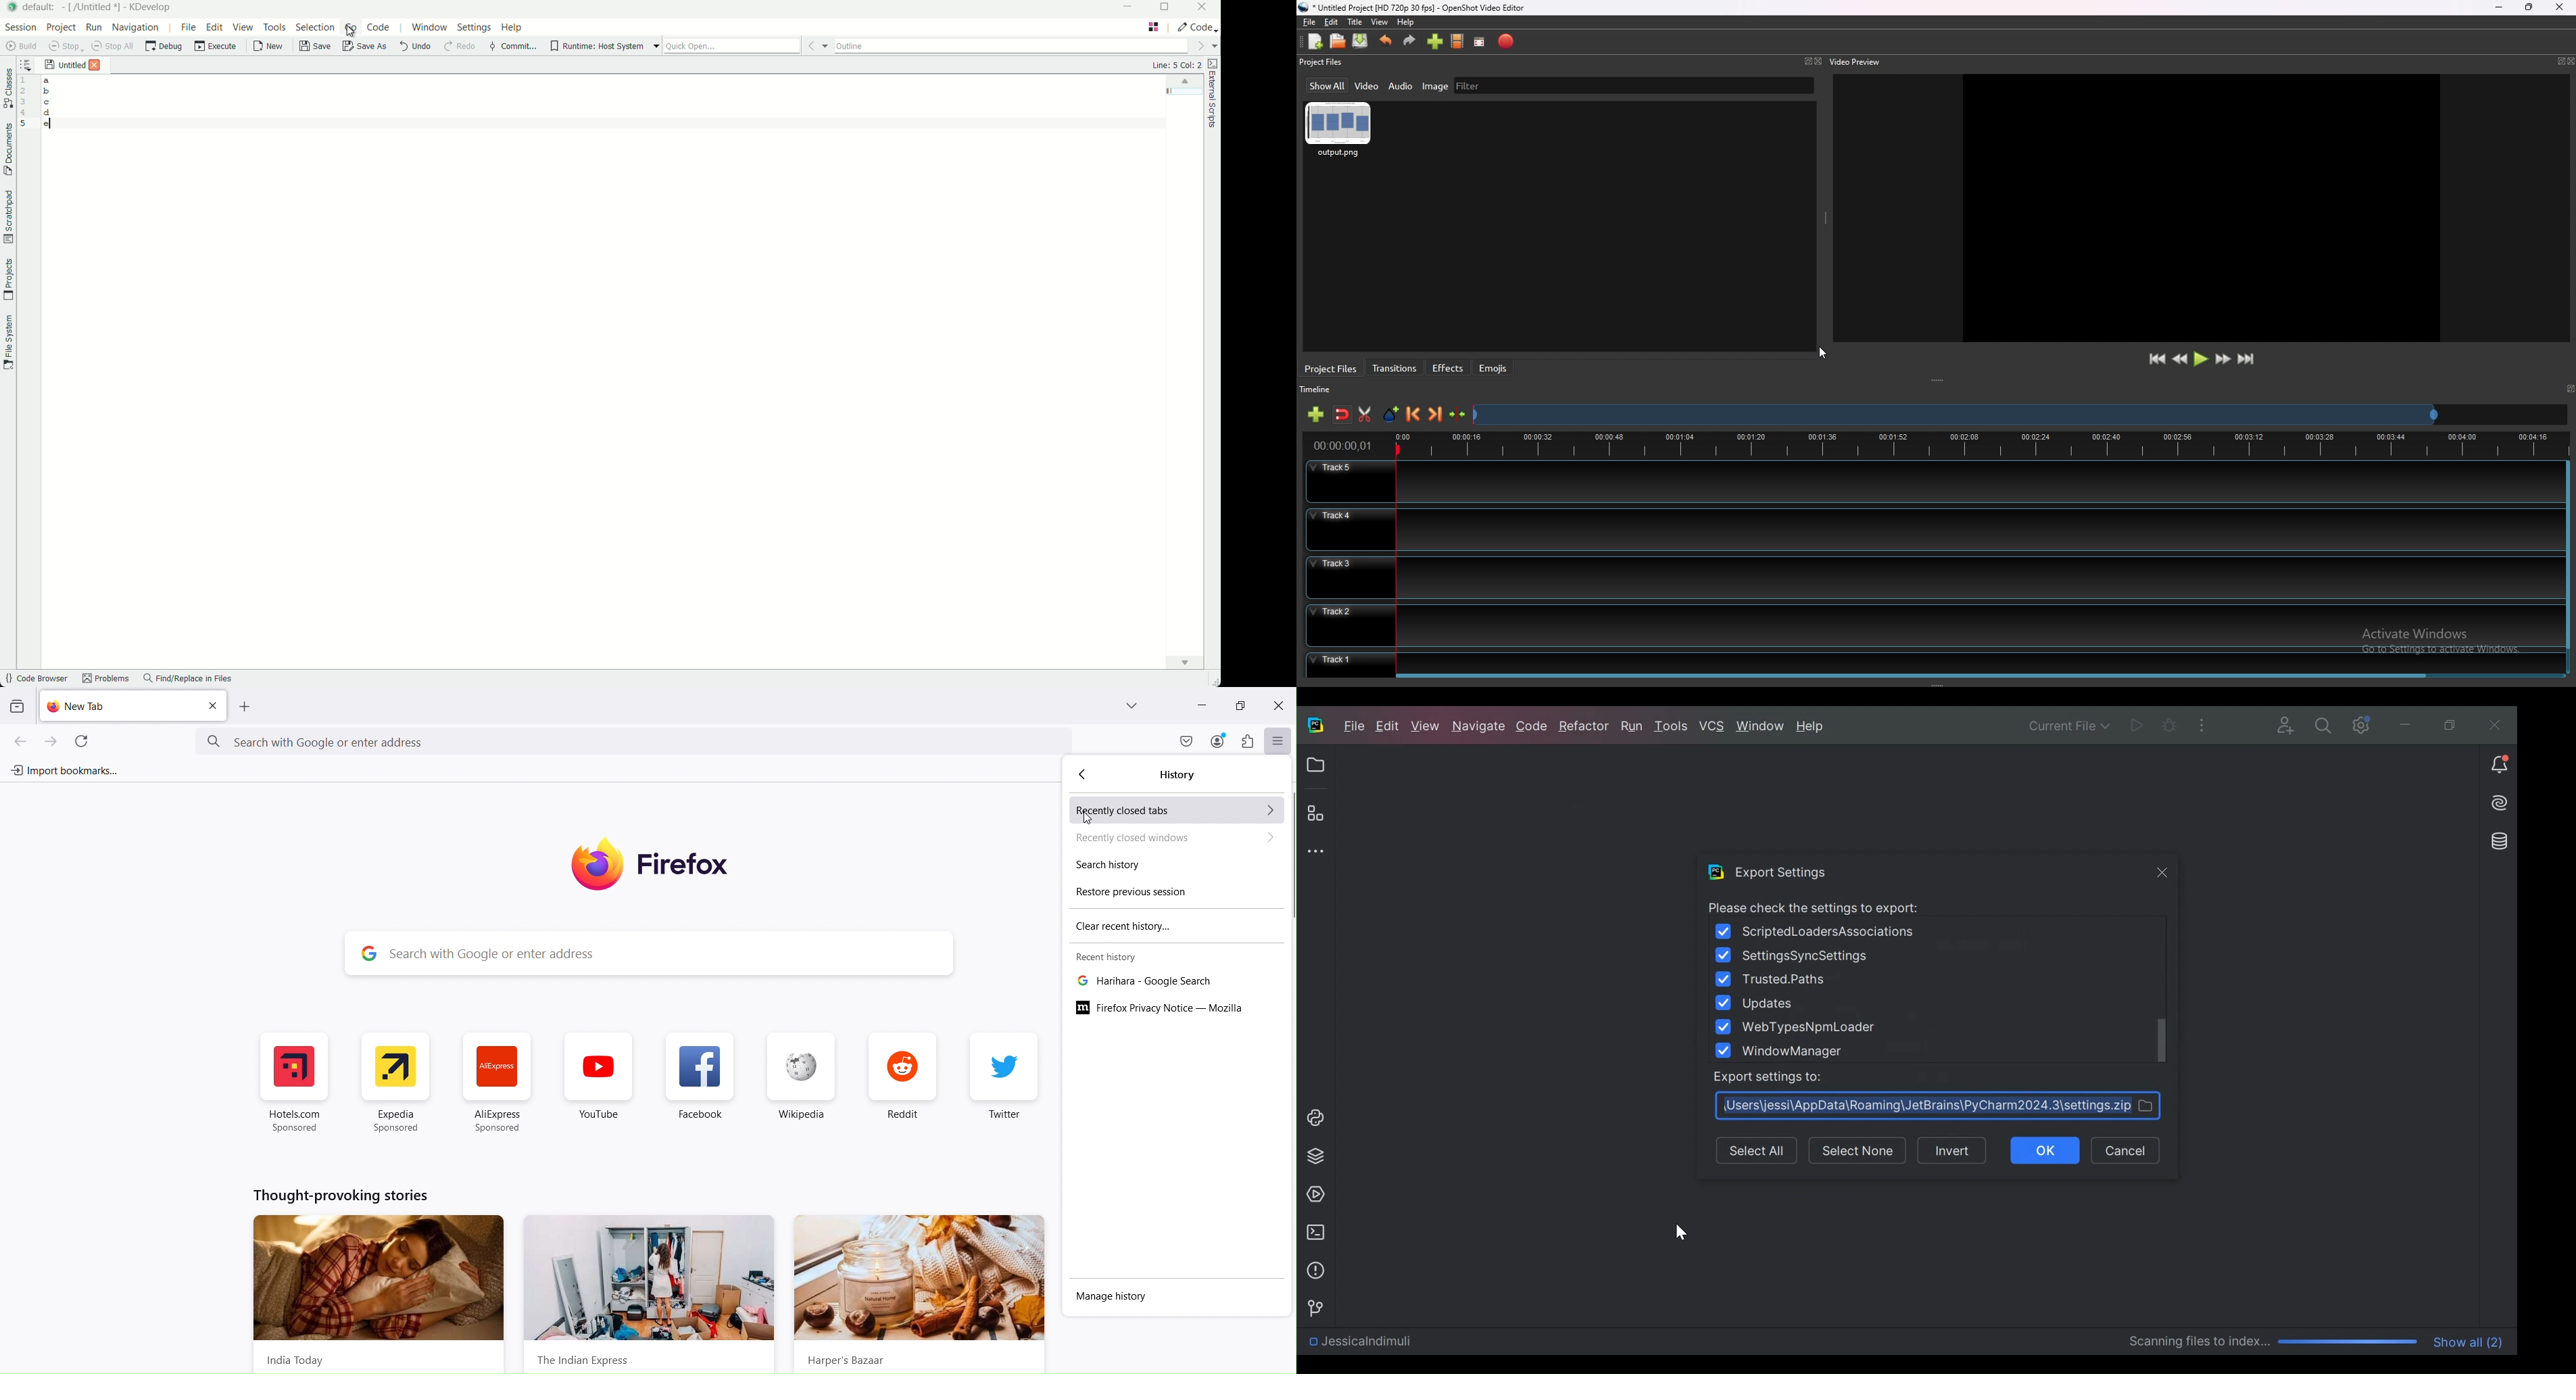 The image size is (2576, 1400). What do you see at coordinates (673, 953) in the screenshot?
I see `Search with google or enter address` at bounding box center [673, 953].